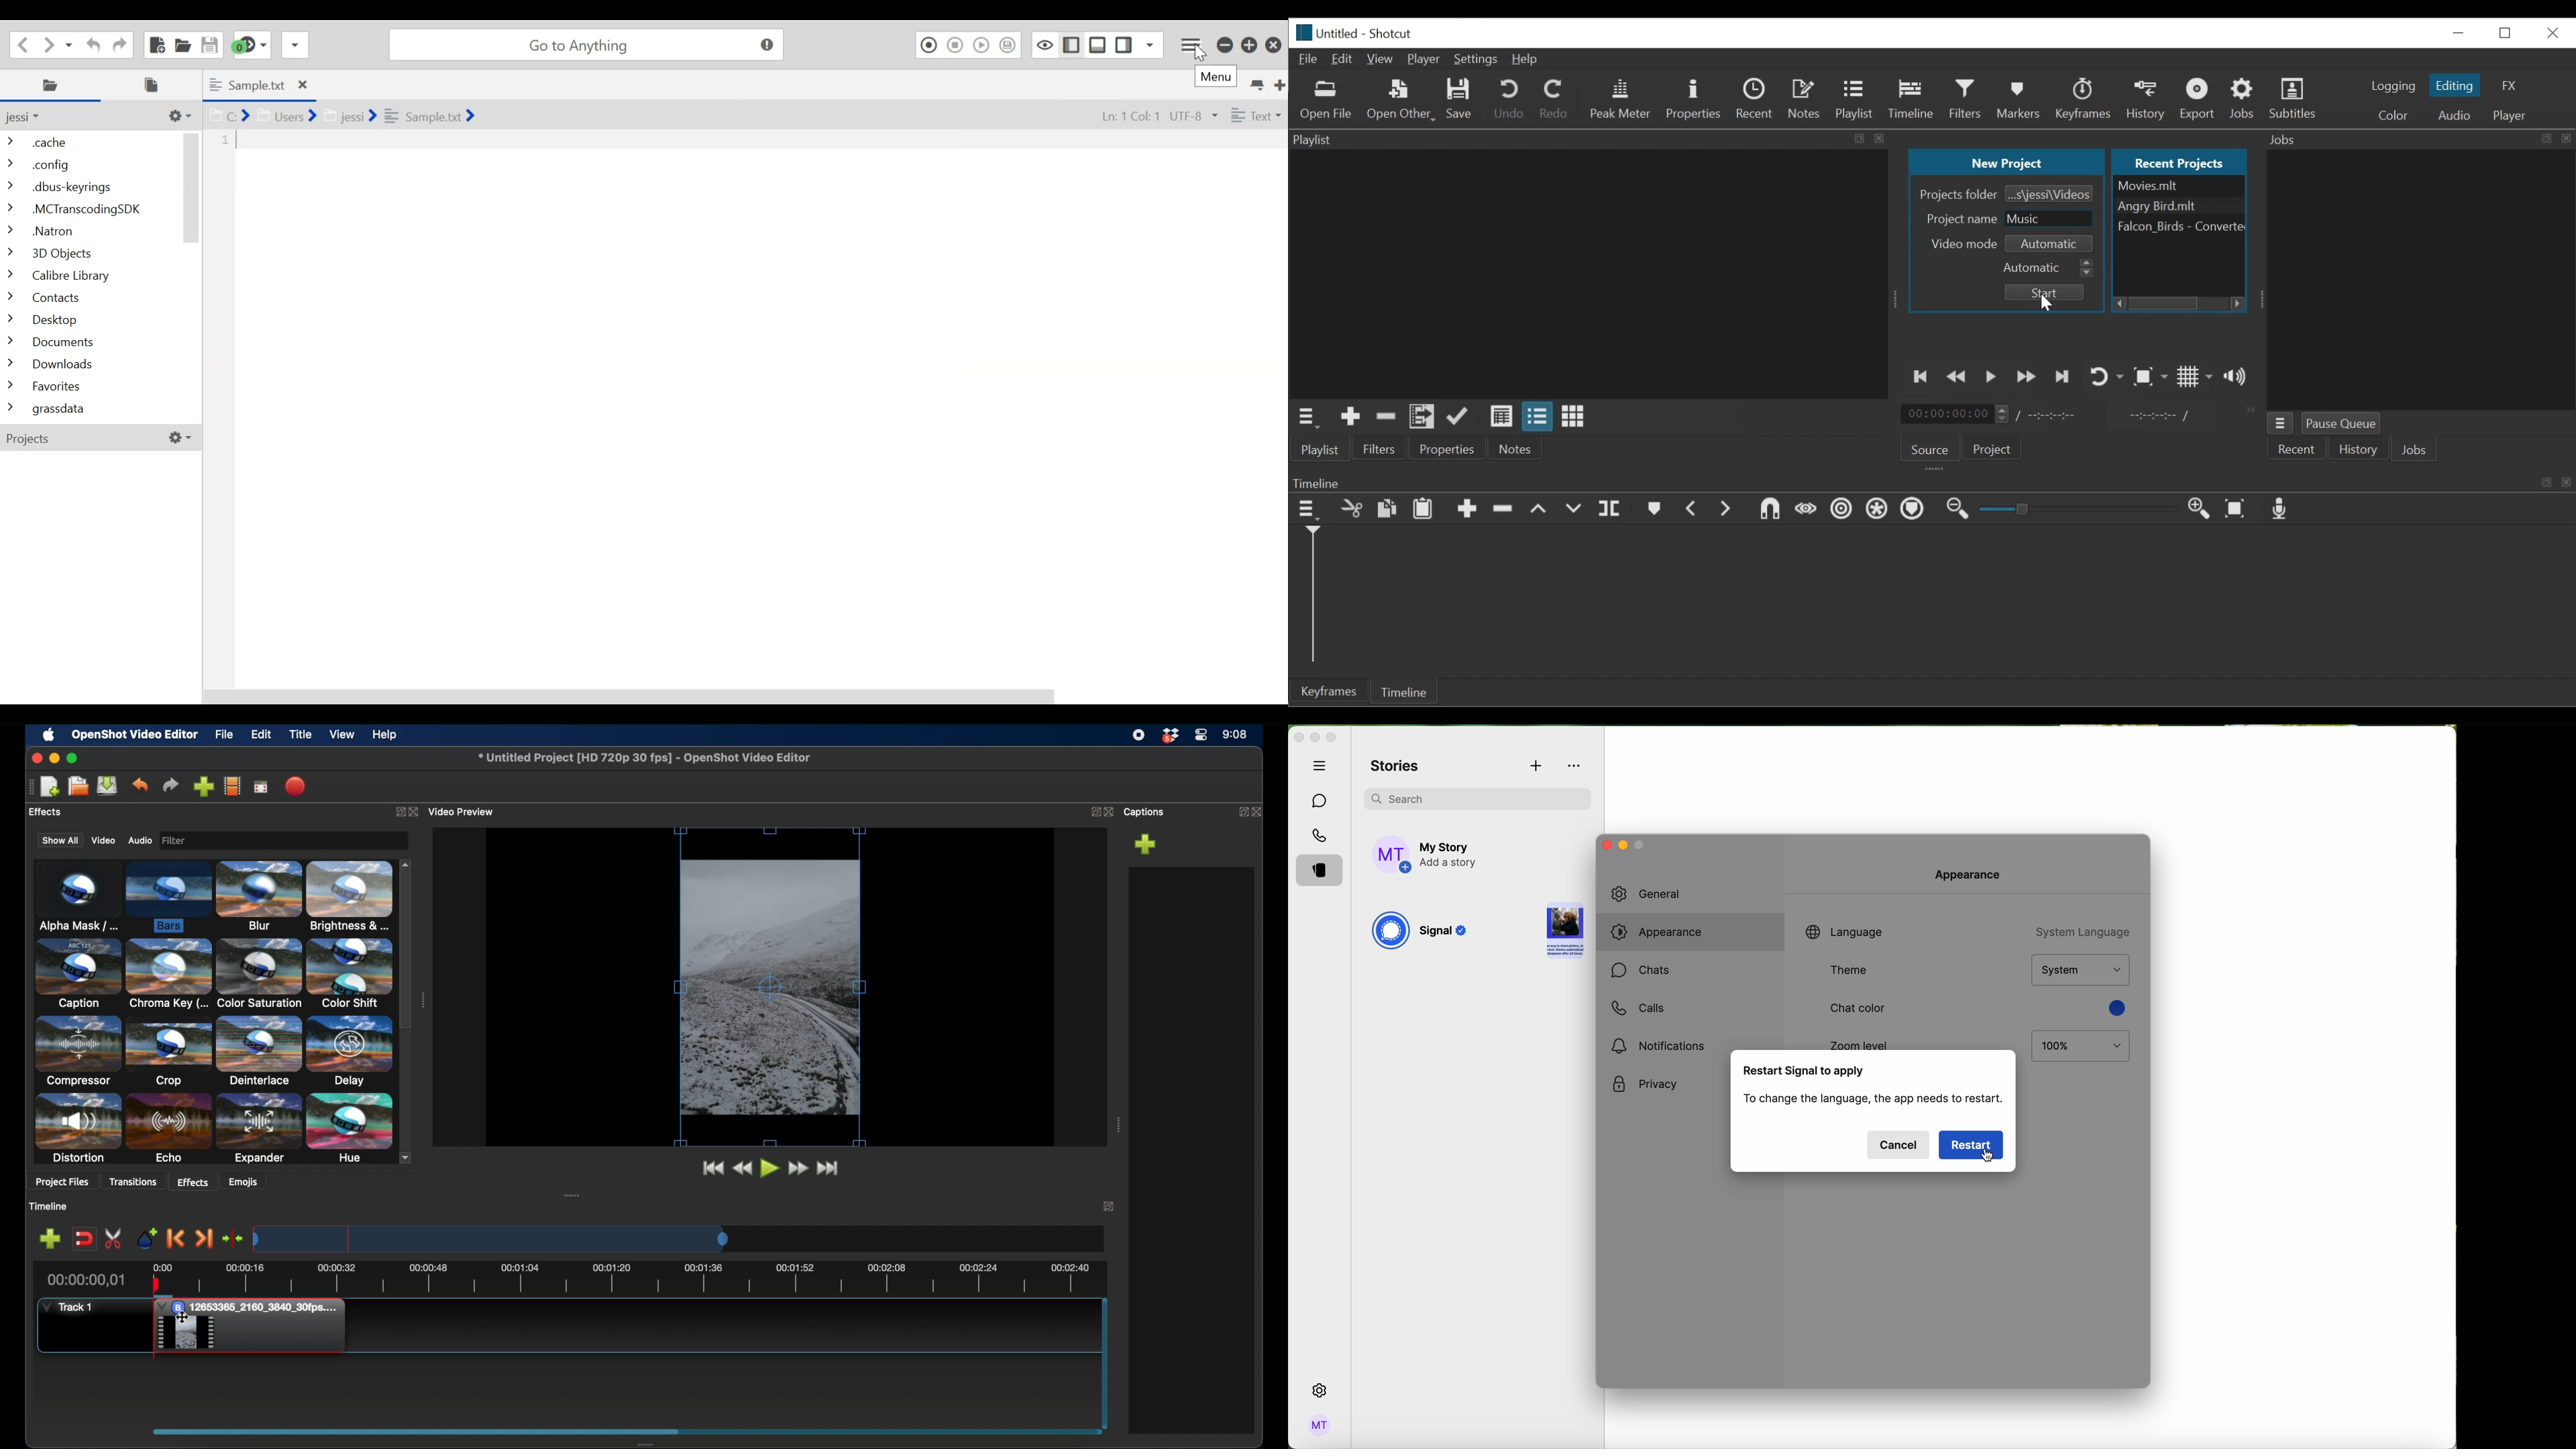  What do you see at coordinates (1641, 847) in the screenshot?
I see `minimise` at bounding box center [1641, 847].